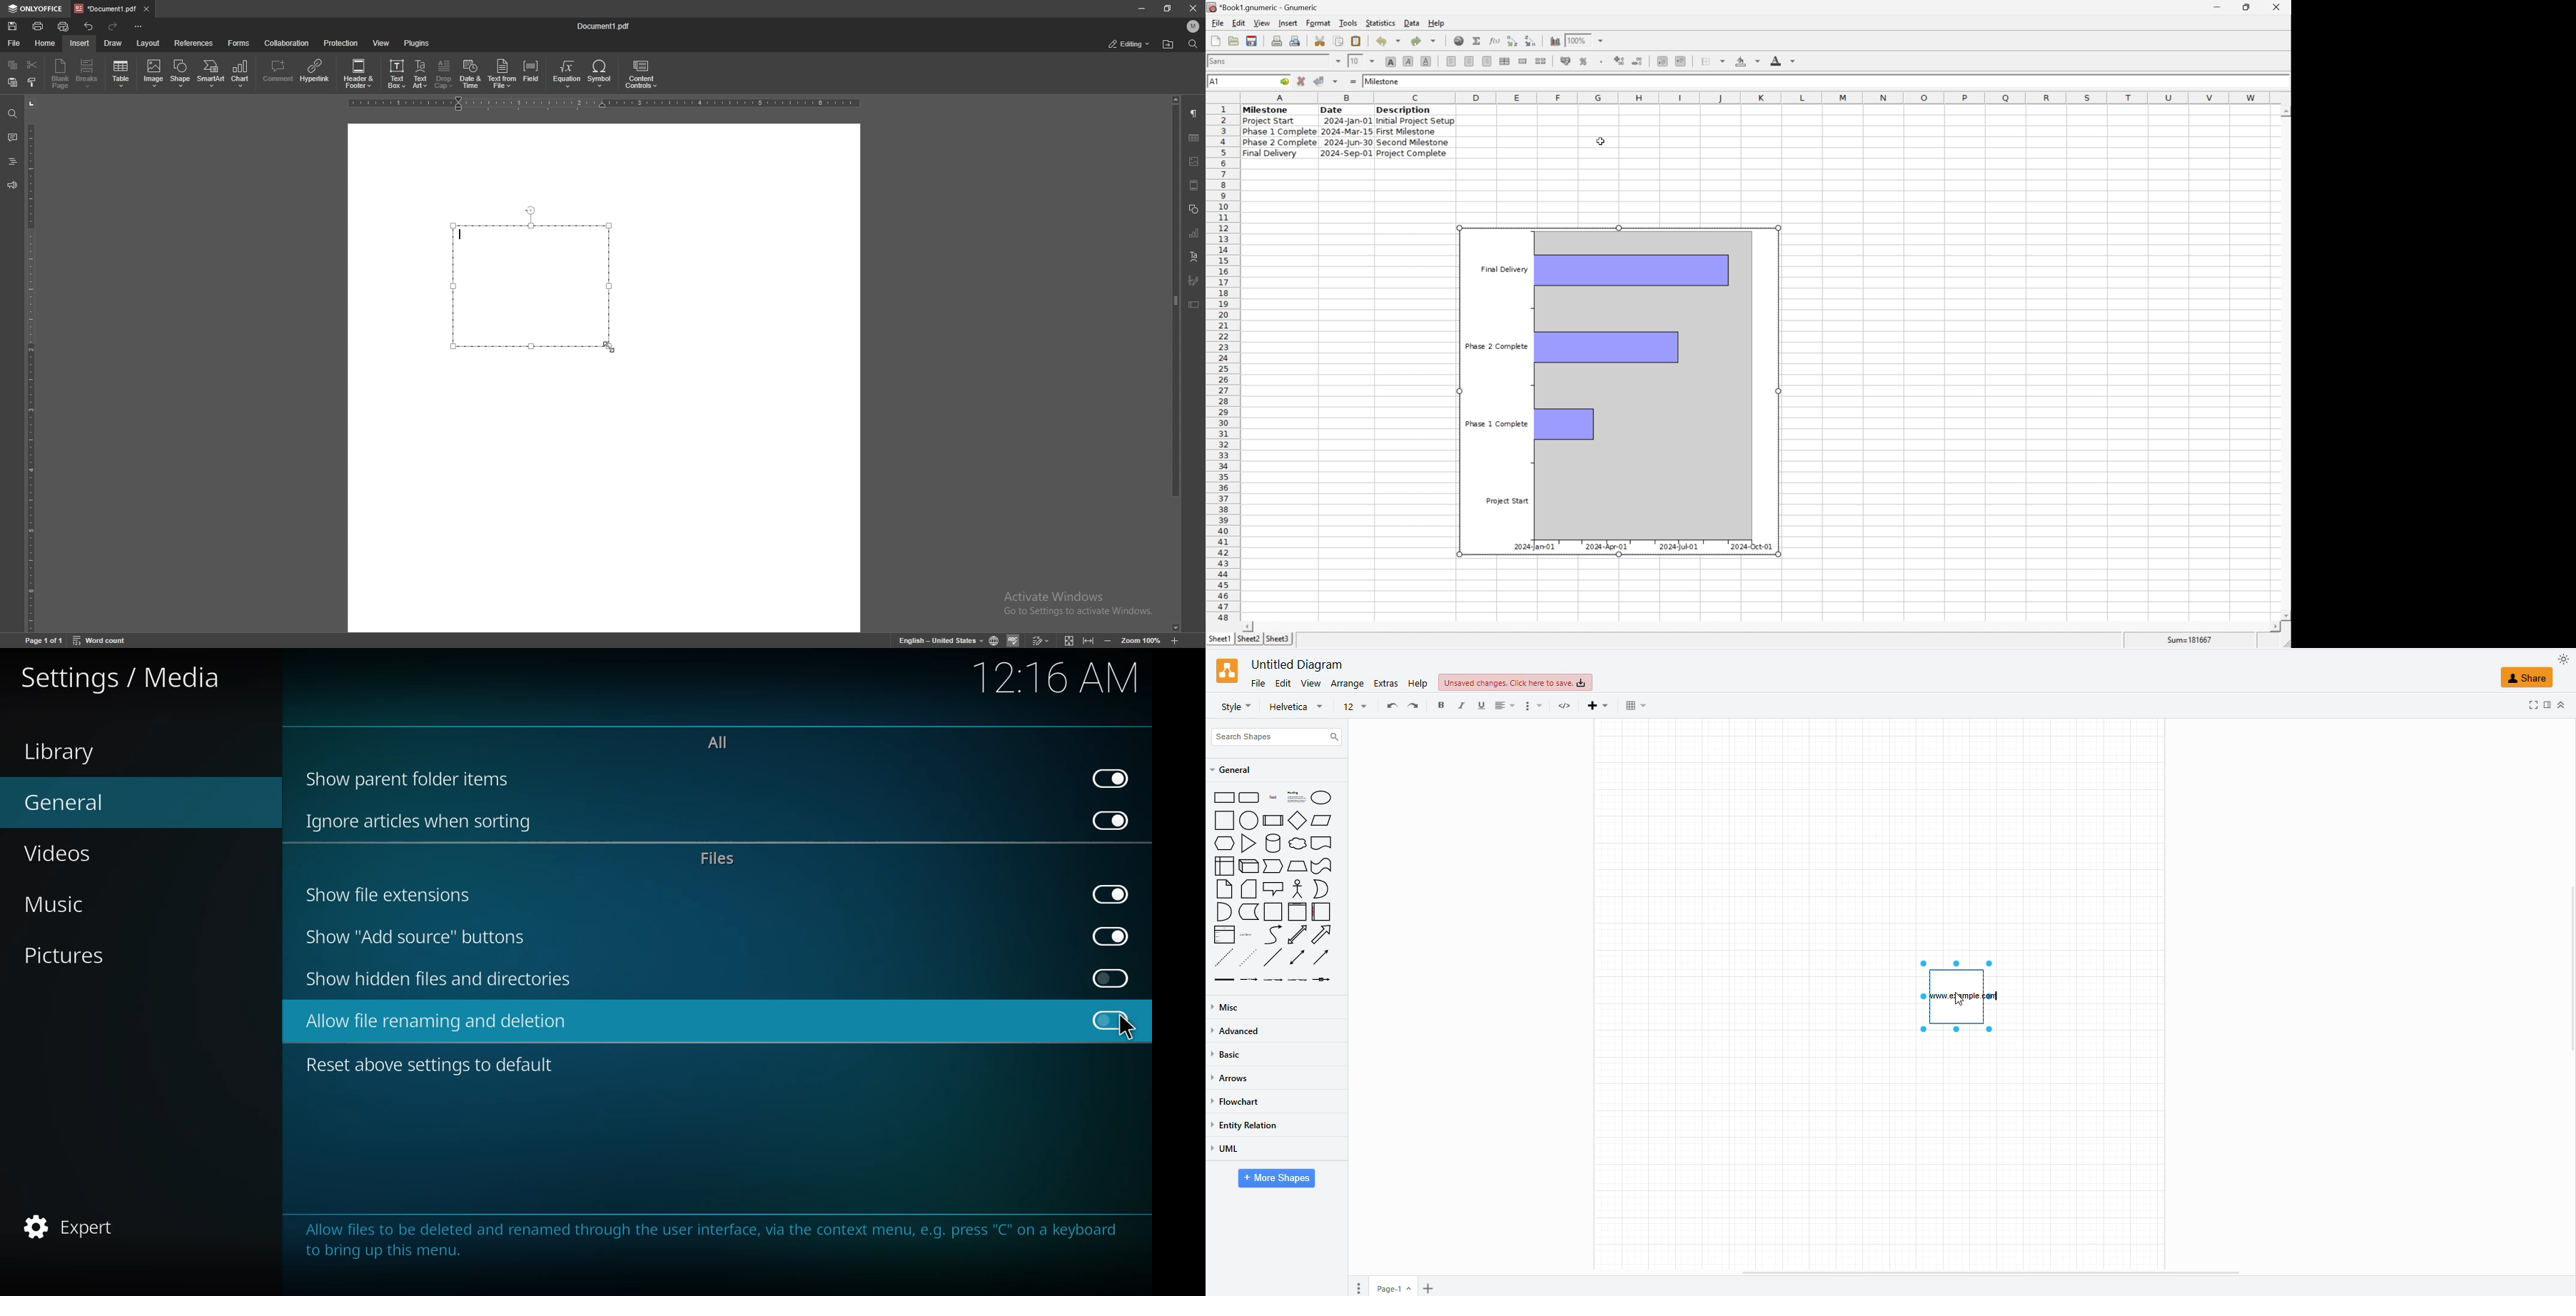 This screenshot has height=1316, width=2576. What do you see at coordinates (1390, 62) in the screenshot?
I see `bold` at bounding box center [1390, 62].